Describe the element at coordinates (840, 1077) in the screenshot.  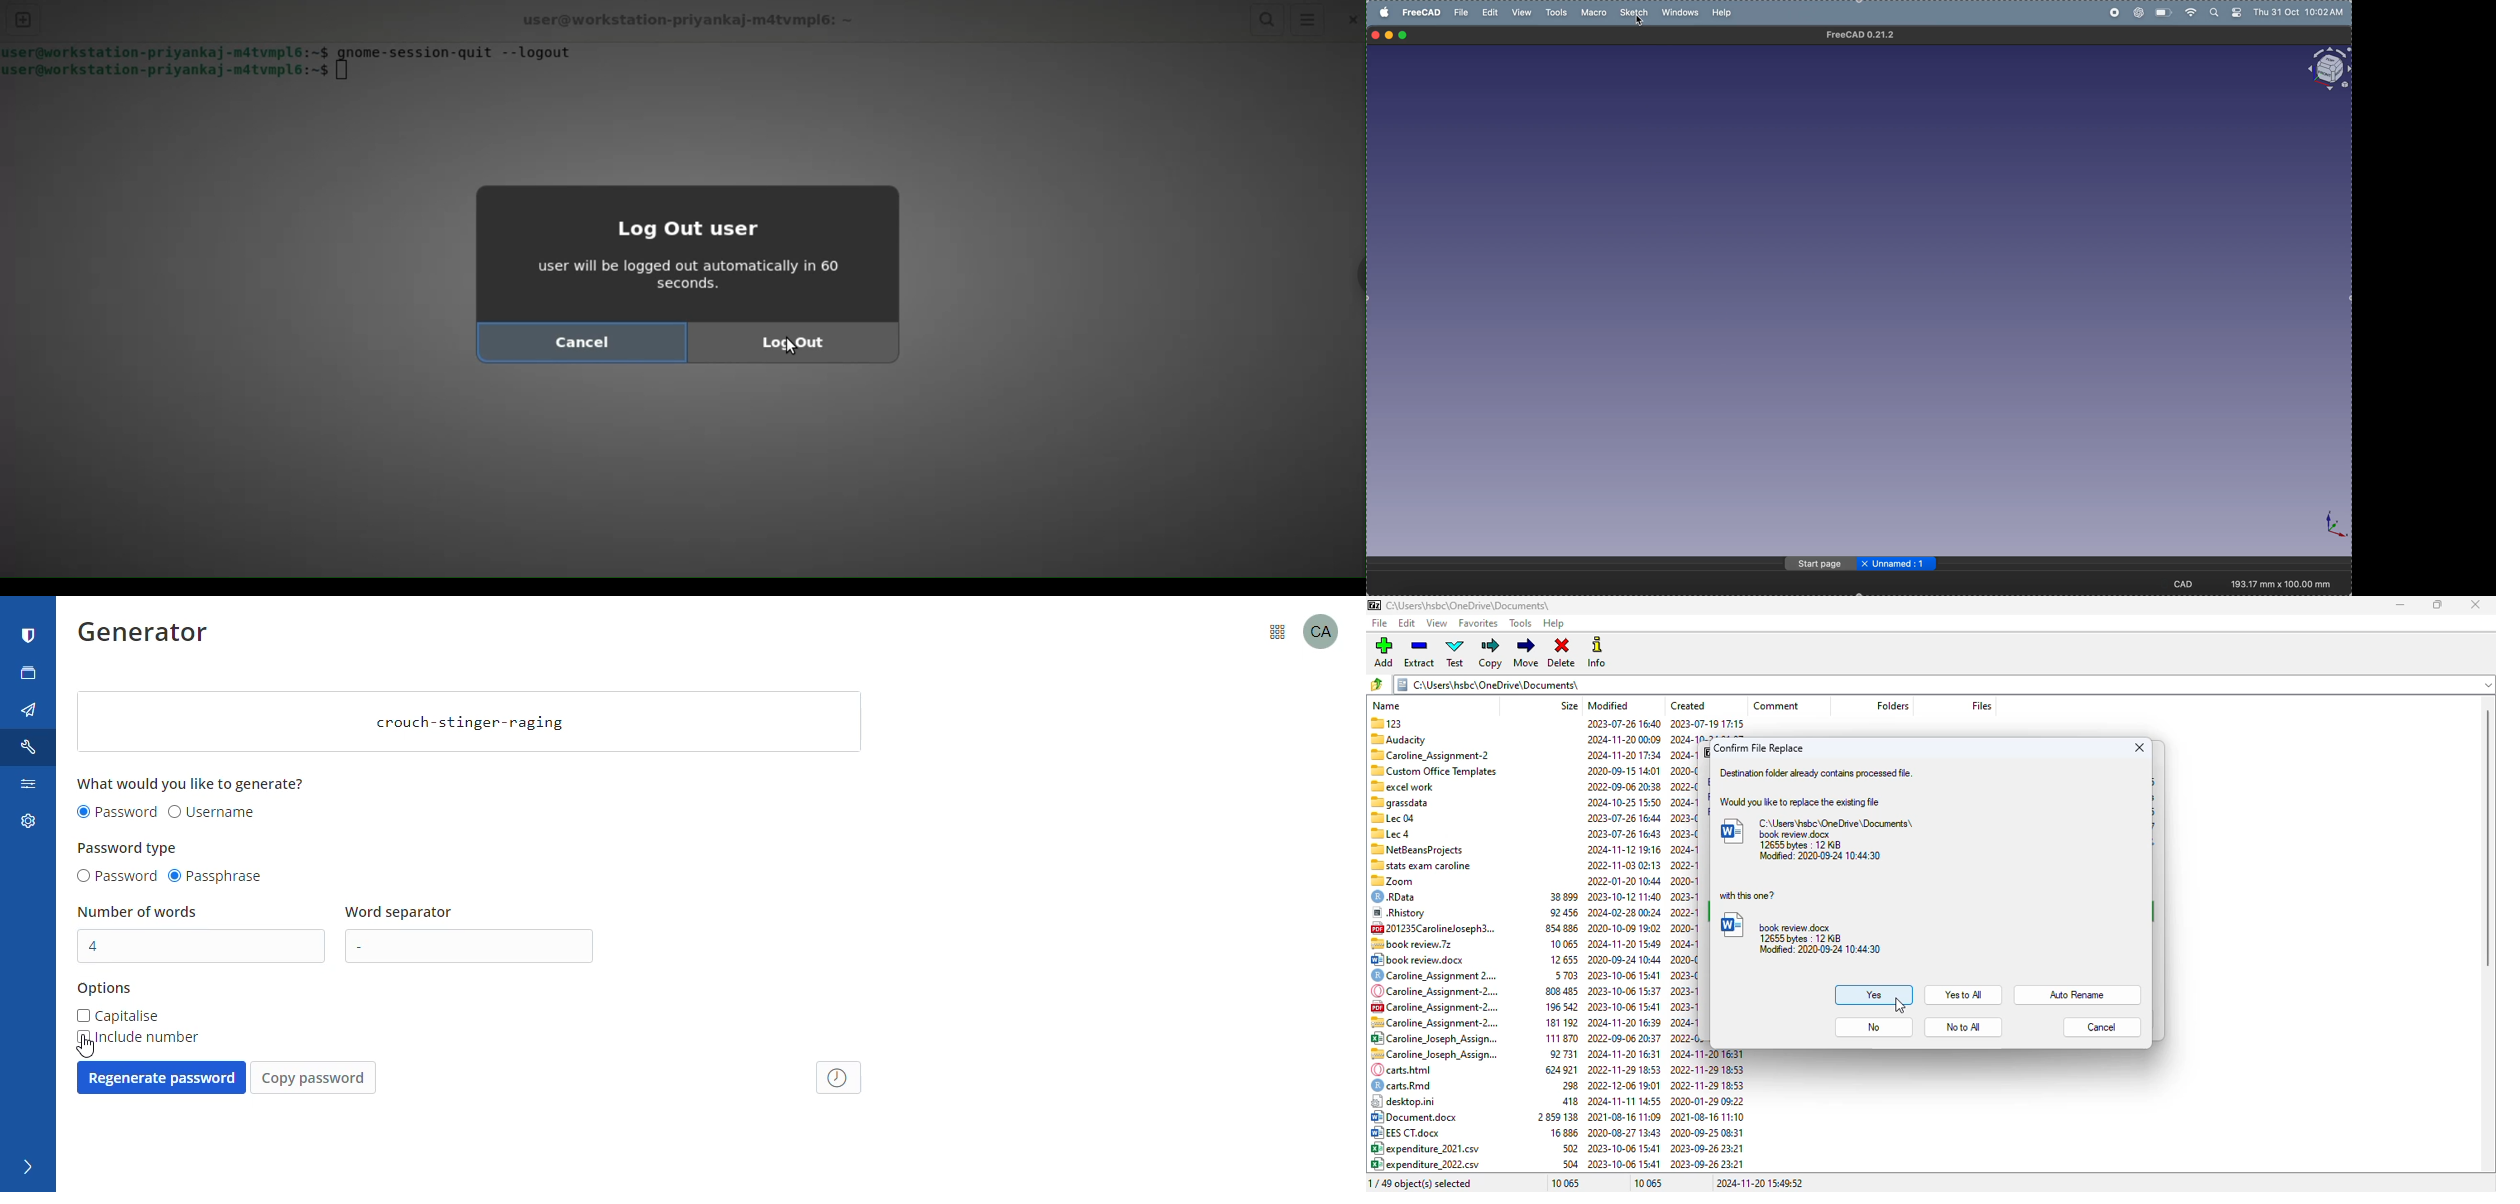
I see `password history` at that location.